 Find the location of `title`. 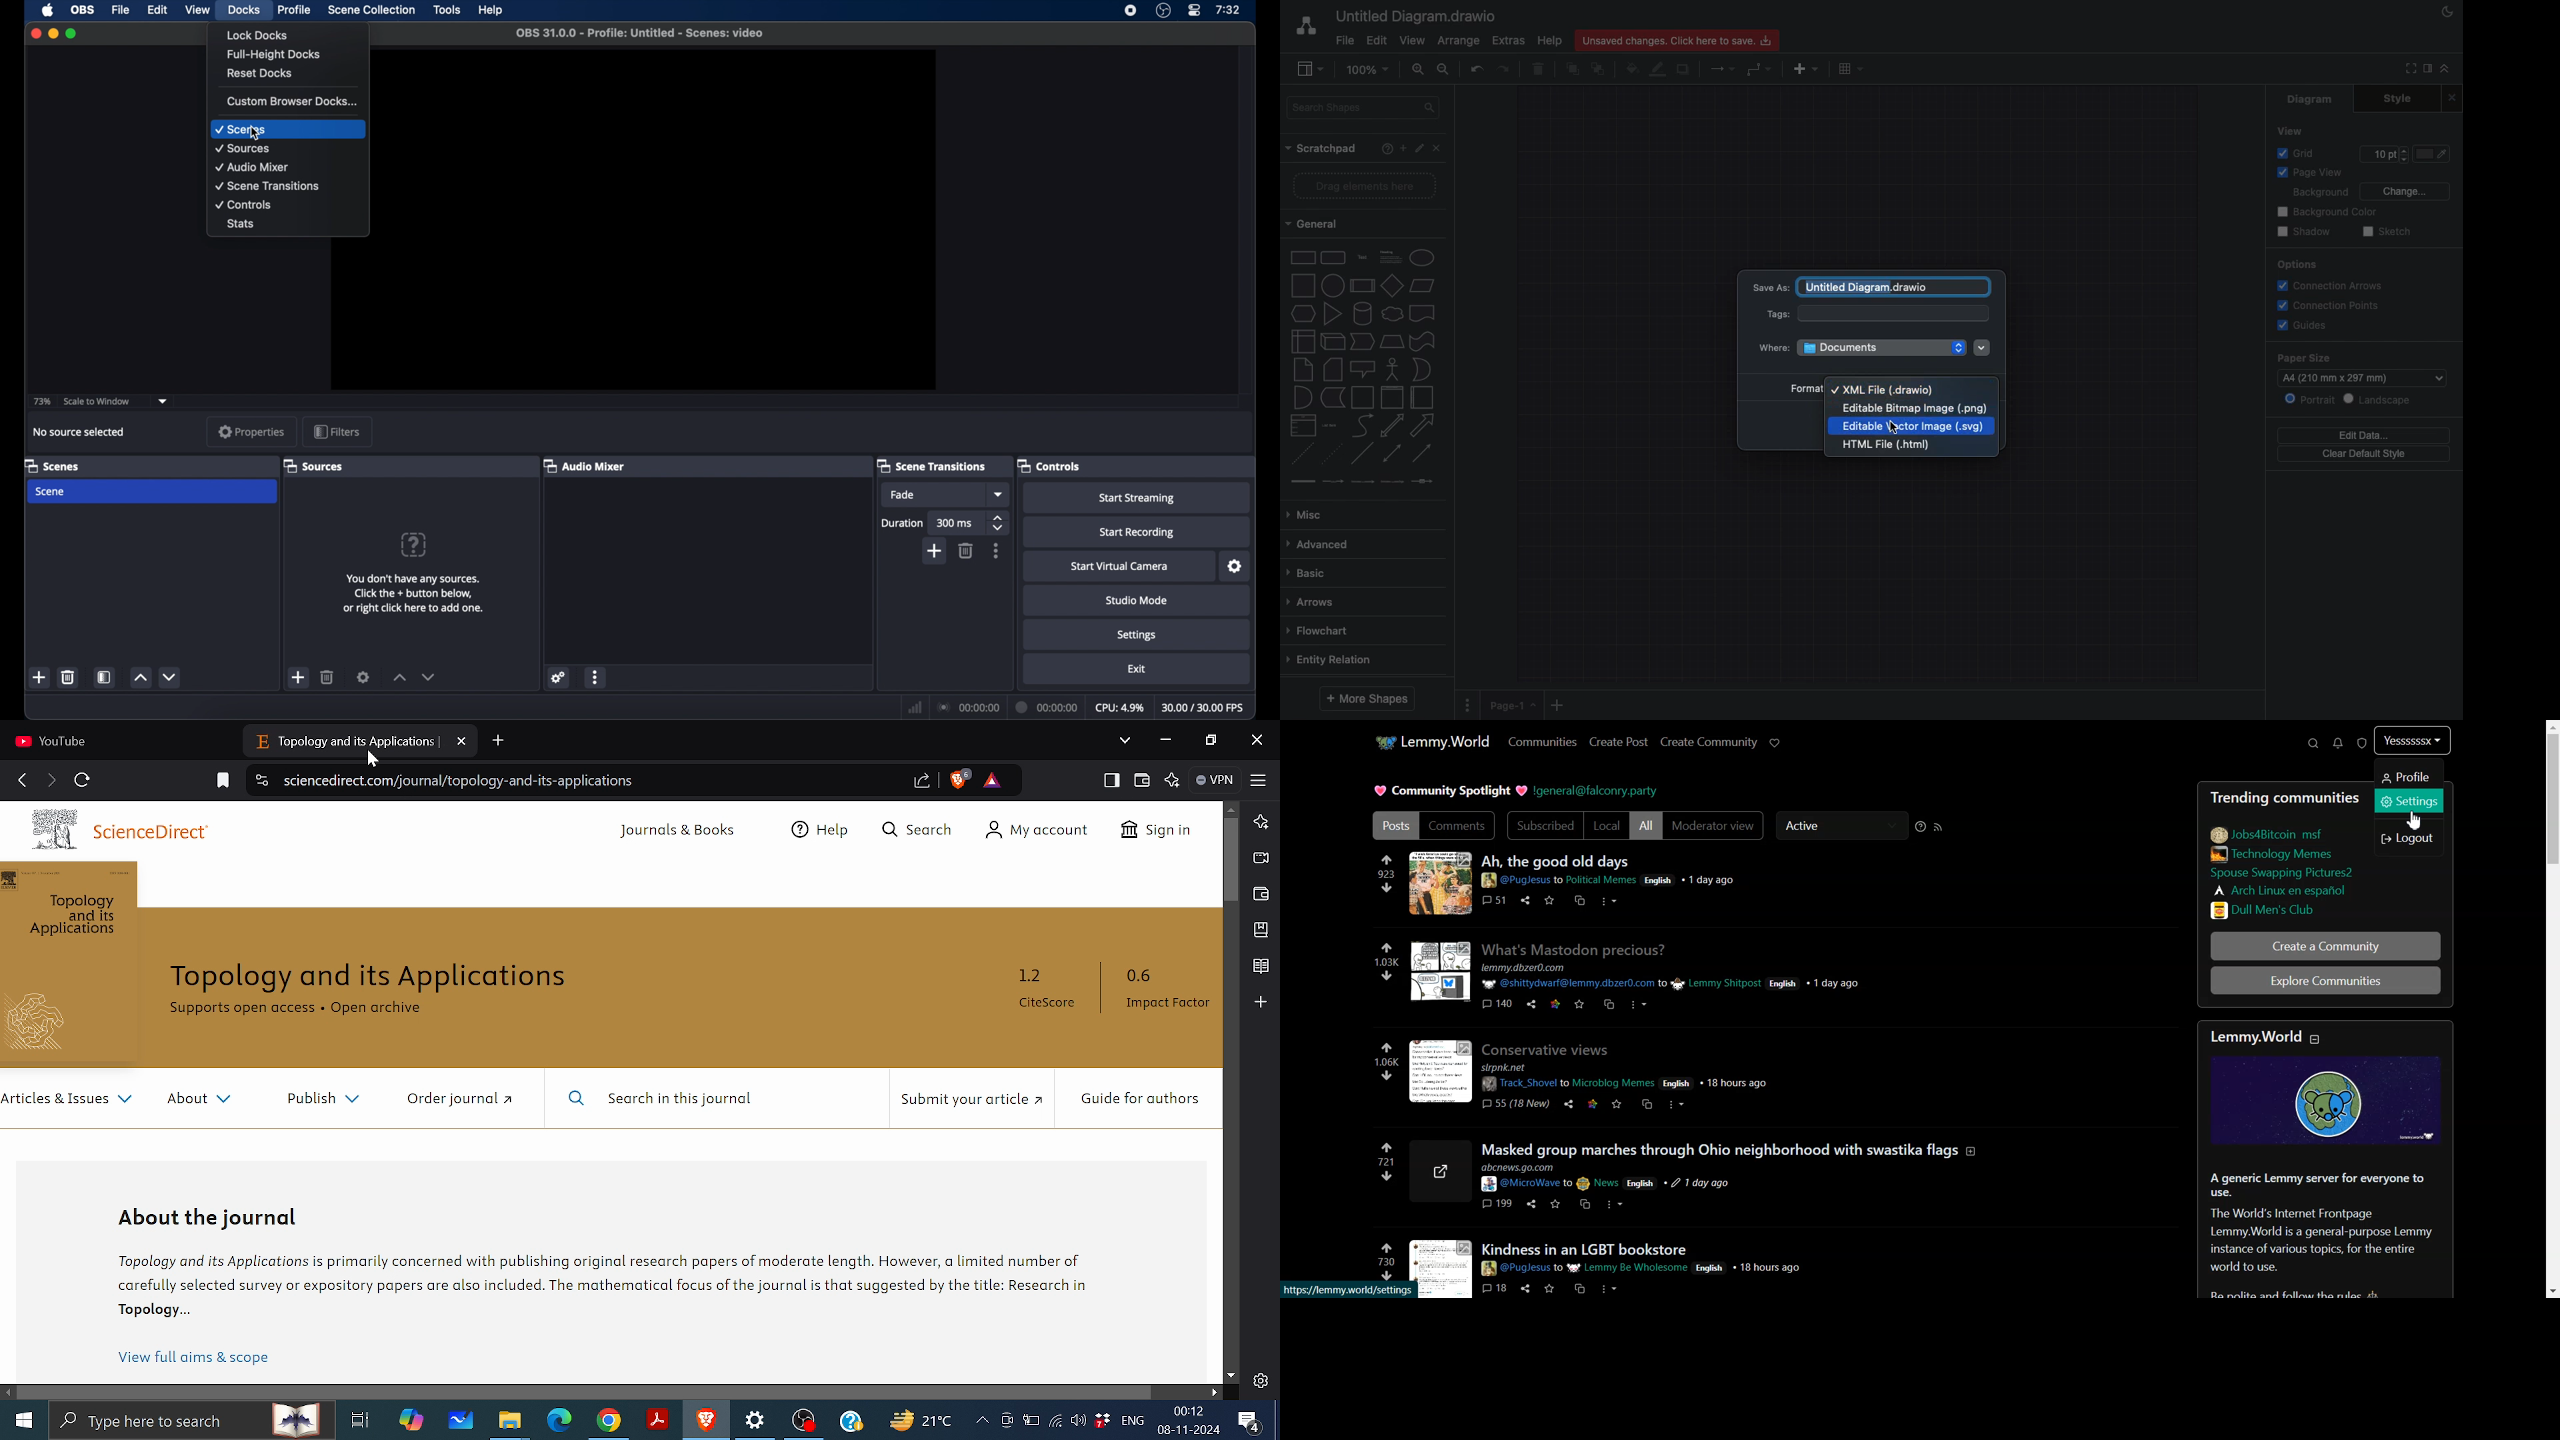

title is located at coordinates (2277, 1037).